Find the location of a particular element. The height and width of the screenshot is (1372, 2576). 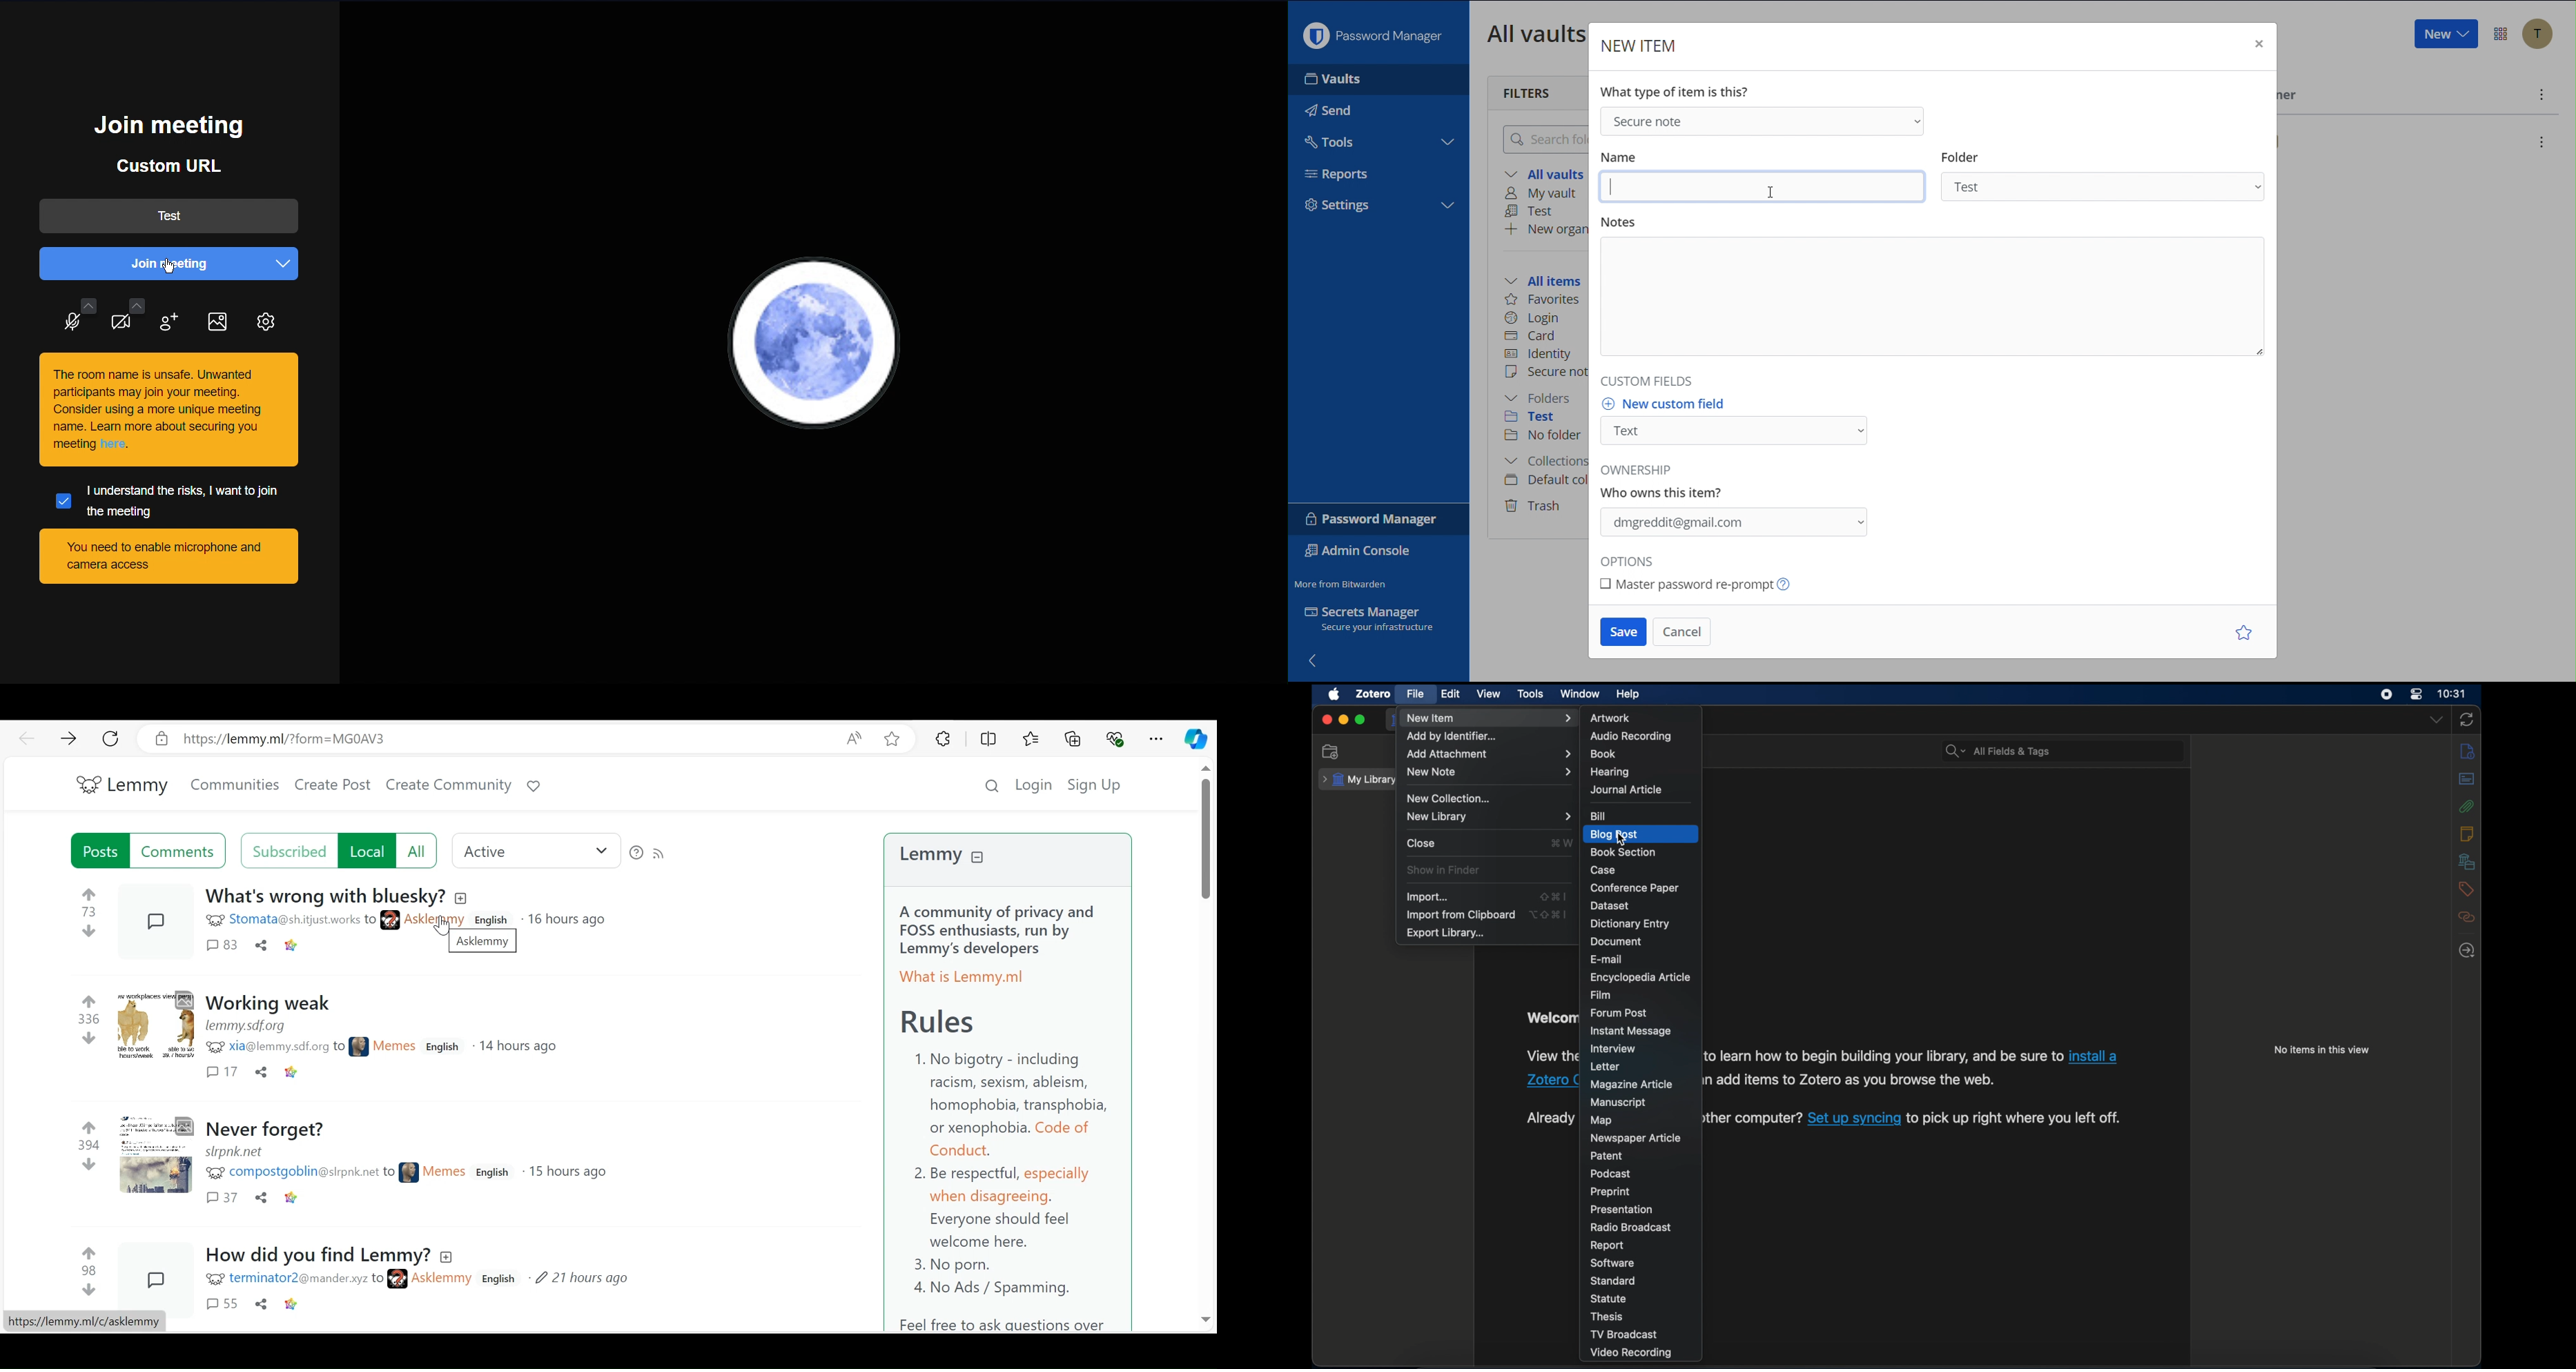

language is located at coordinates (493, 1173).